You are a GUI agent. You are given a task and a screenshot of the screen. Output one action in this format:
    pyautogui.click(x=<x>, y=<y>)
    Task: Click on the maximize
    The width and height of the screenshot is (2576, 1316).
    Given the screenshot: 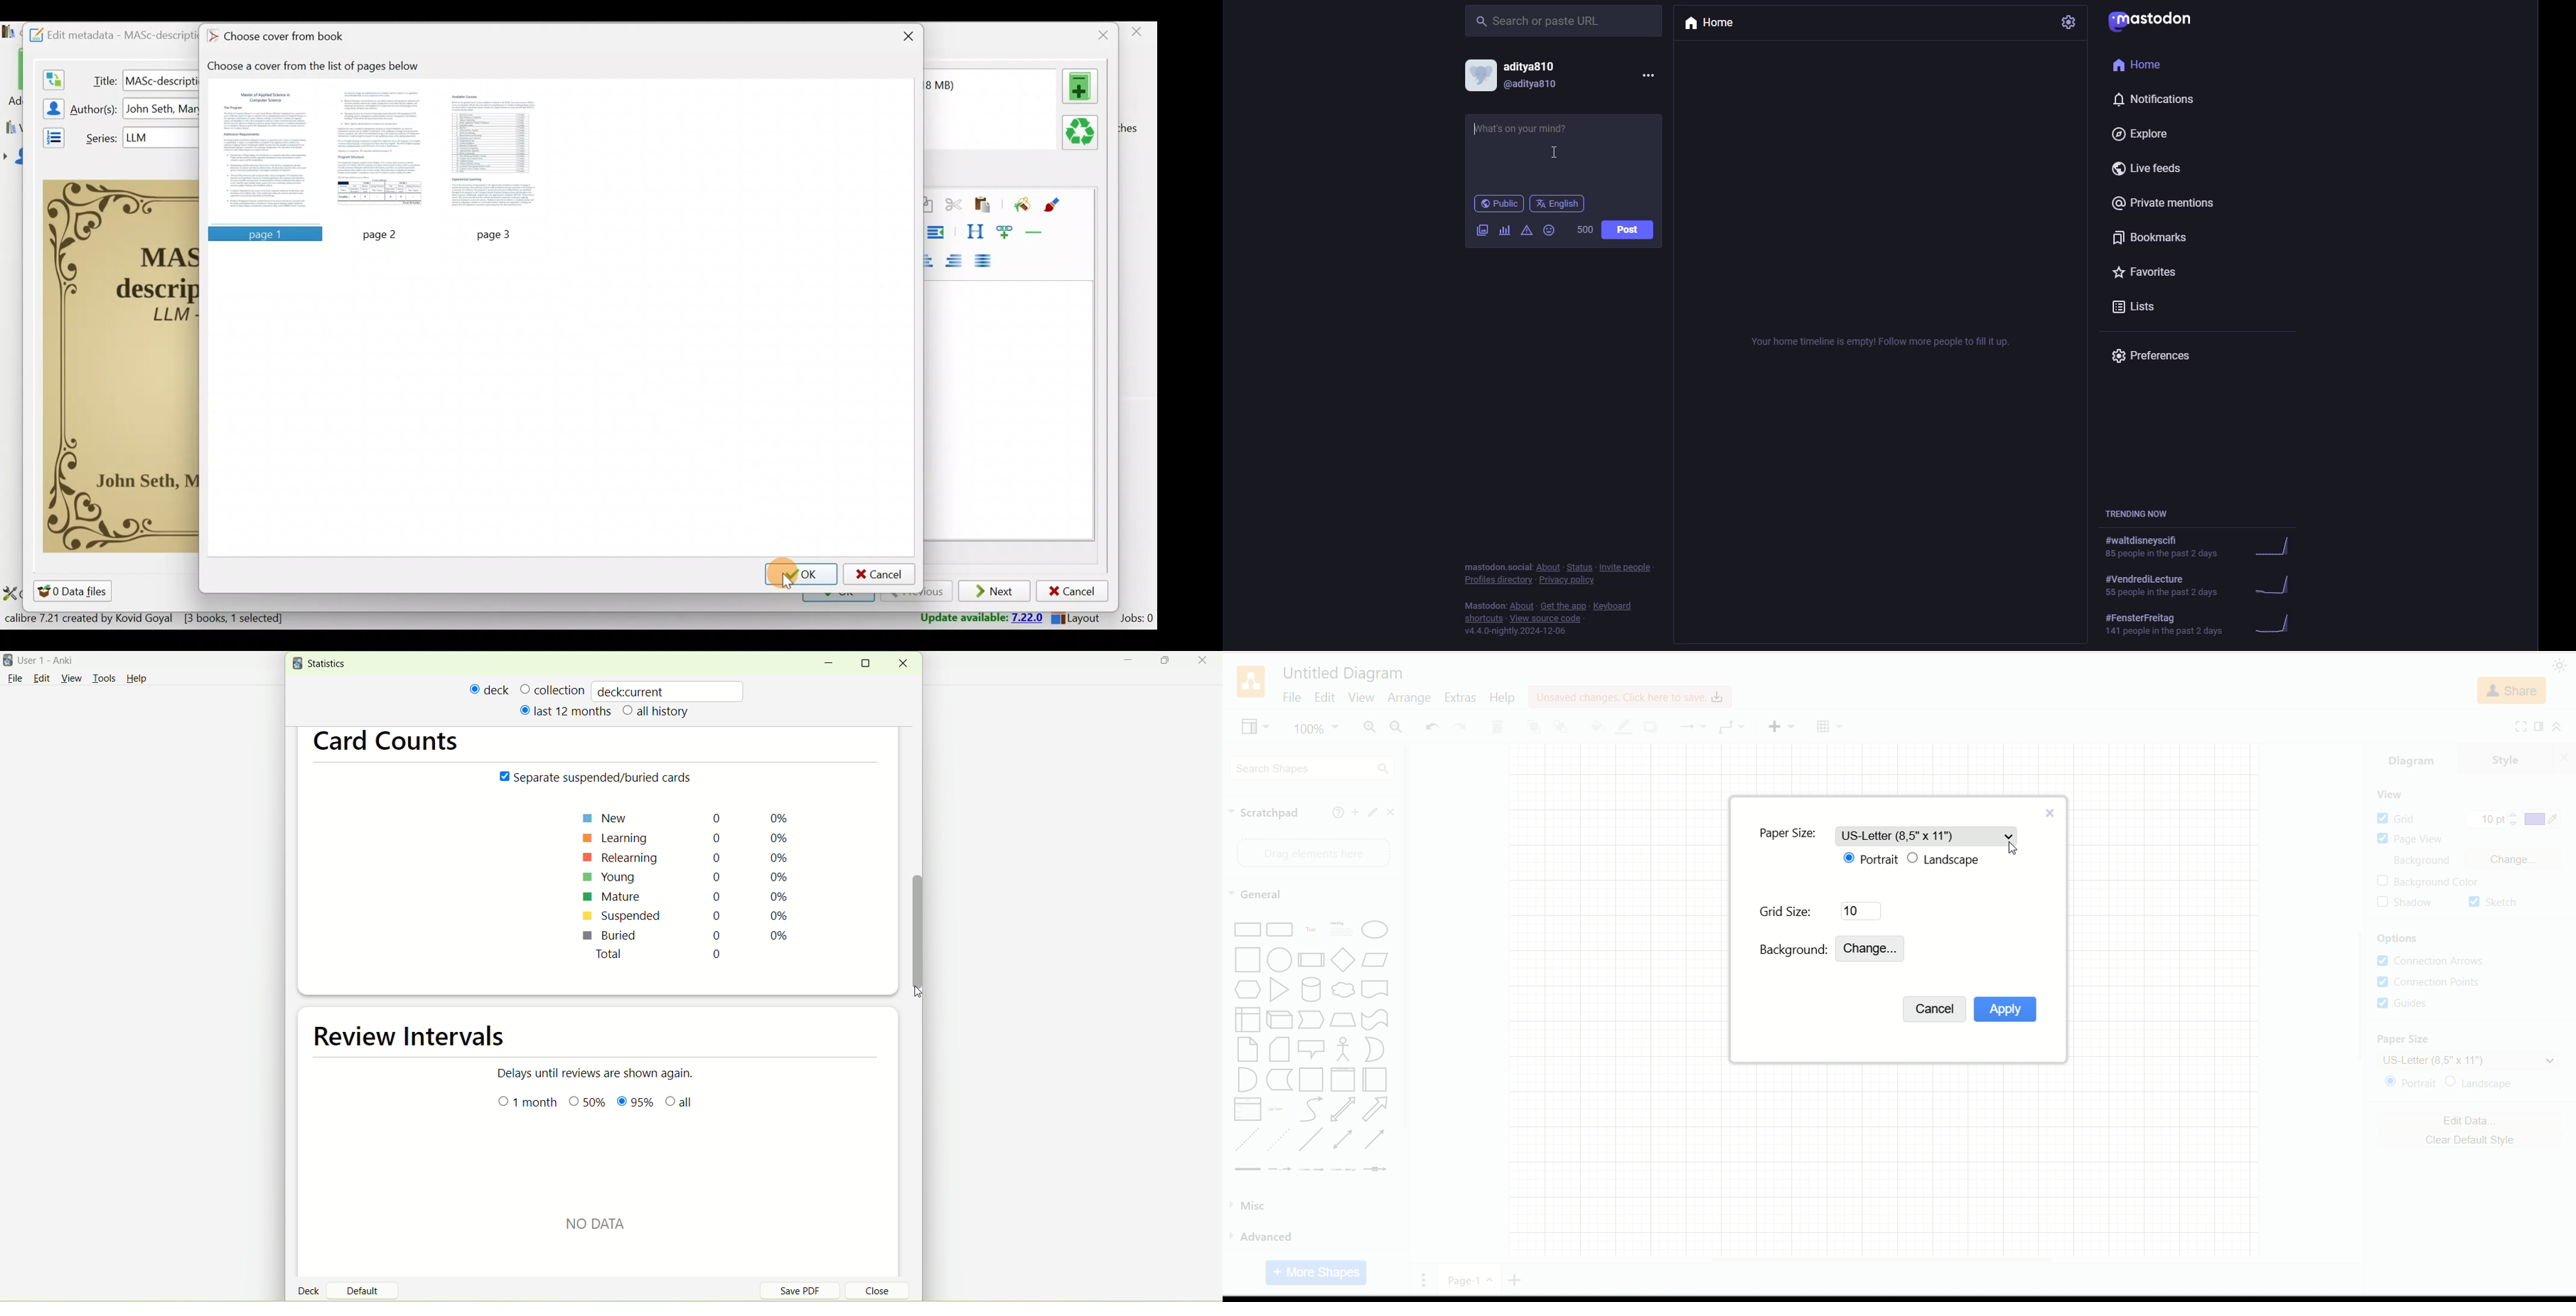 What is the action you would take?
    pyautogui.click(x=1167, y=662)
    